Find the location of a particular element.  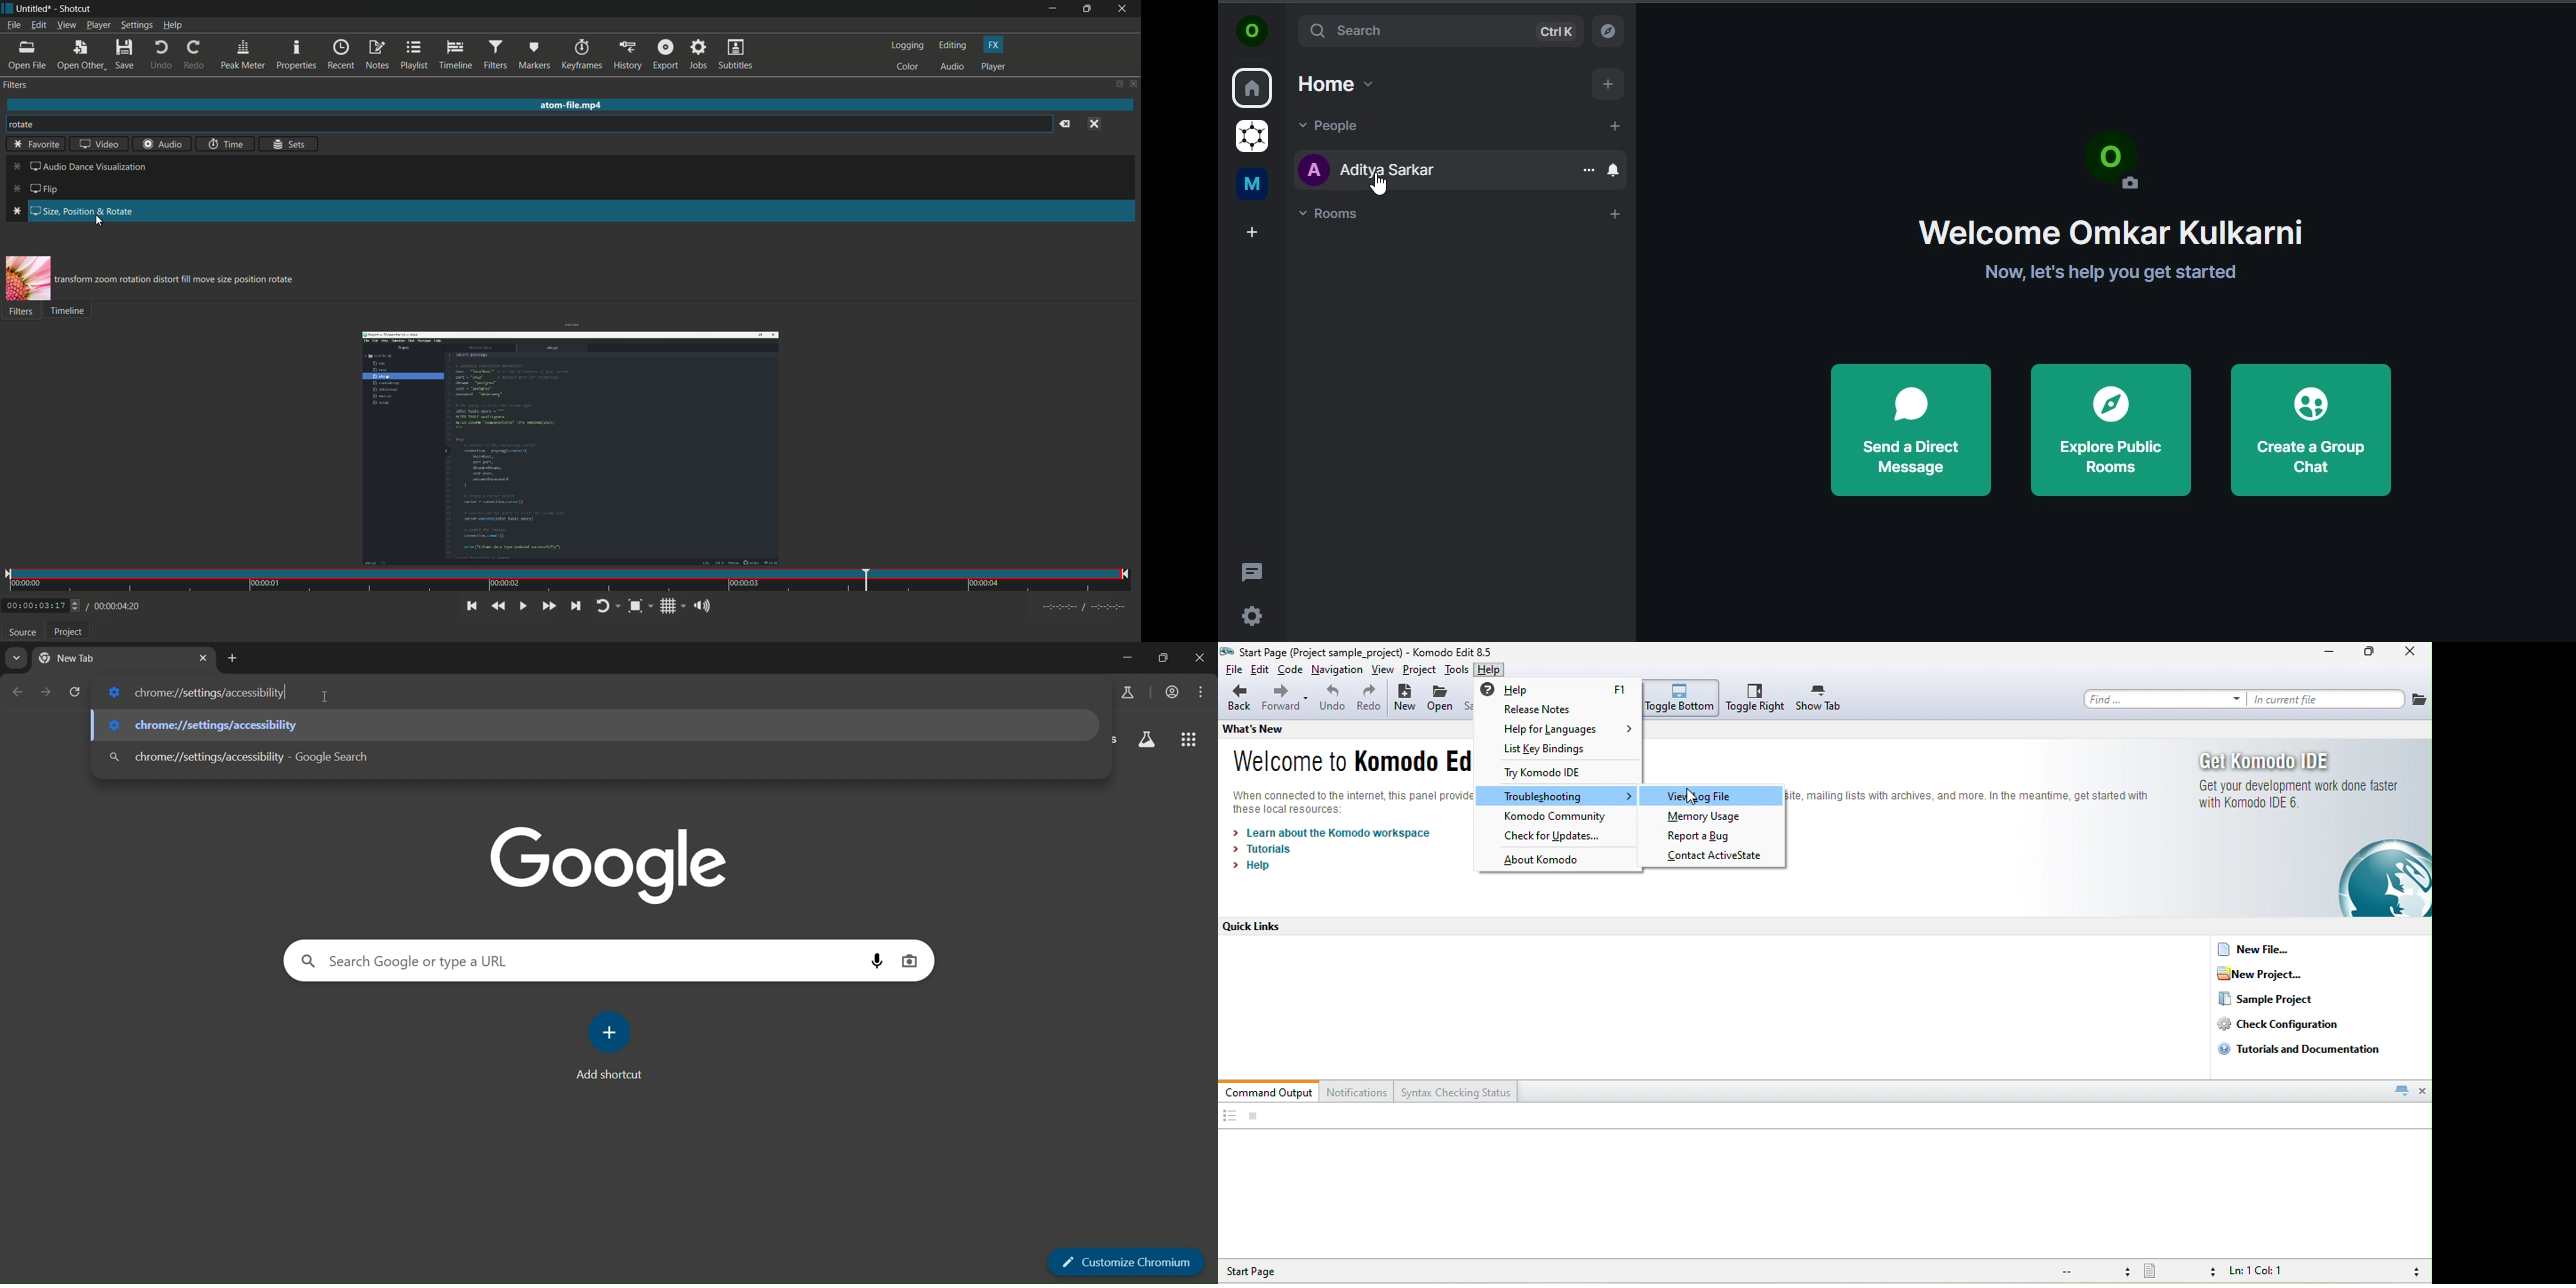

text is located at coordinates (1971, 799).